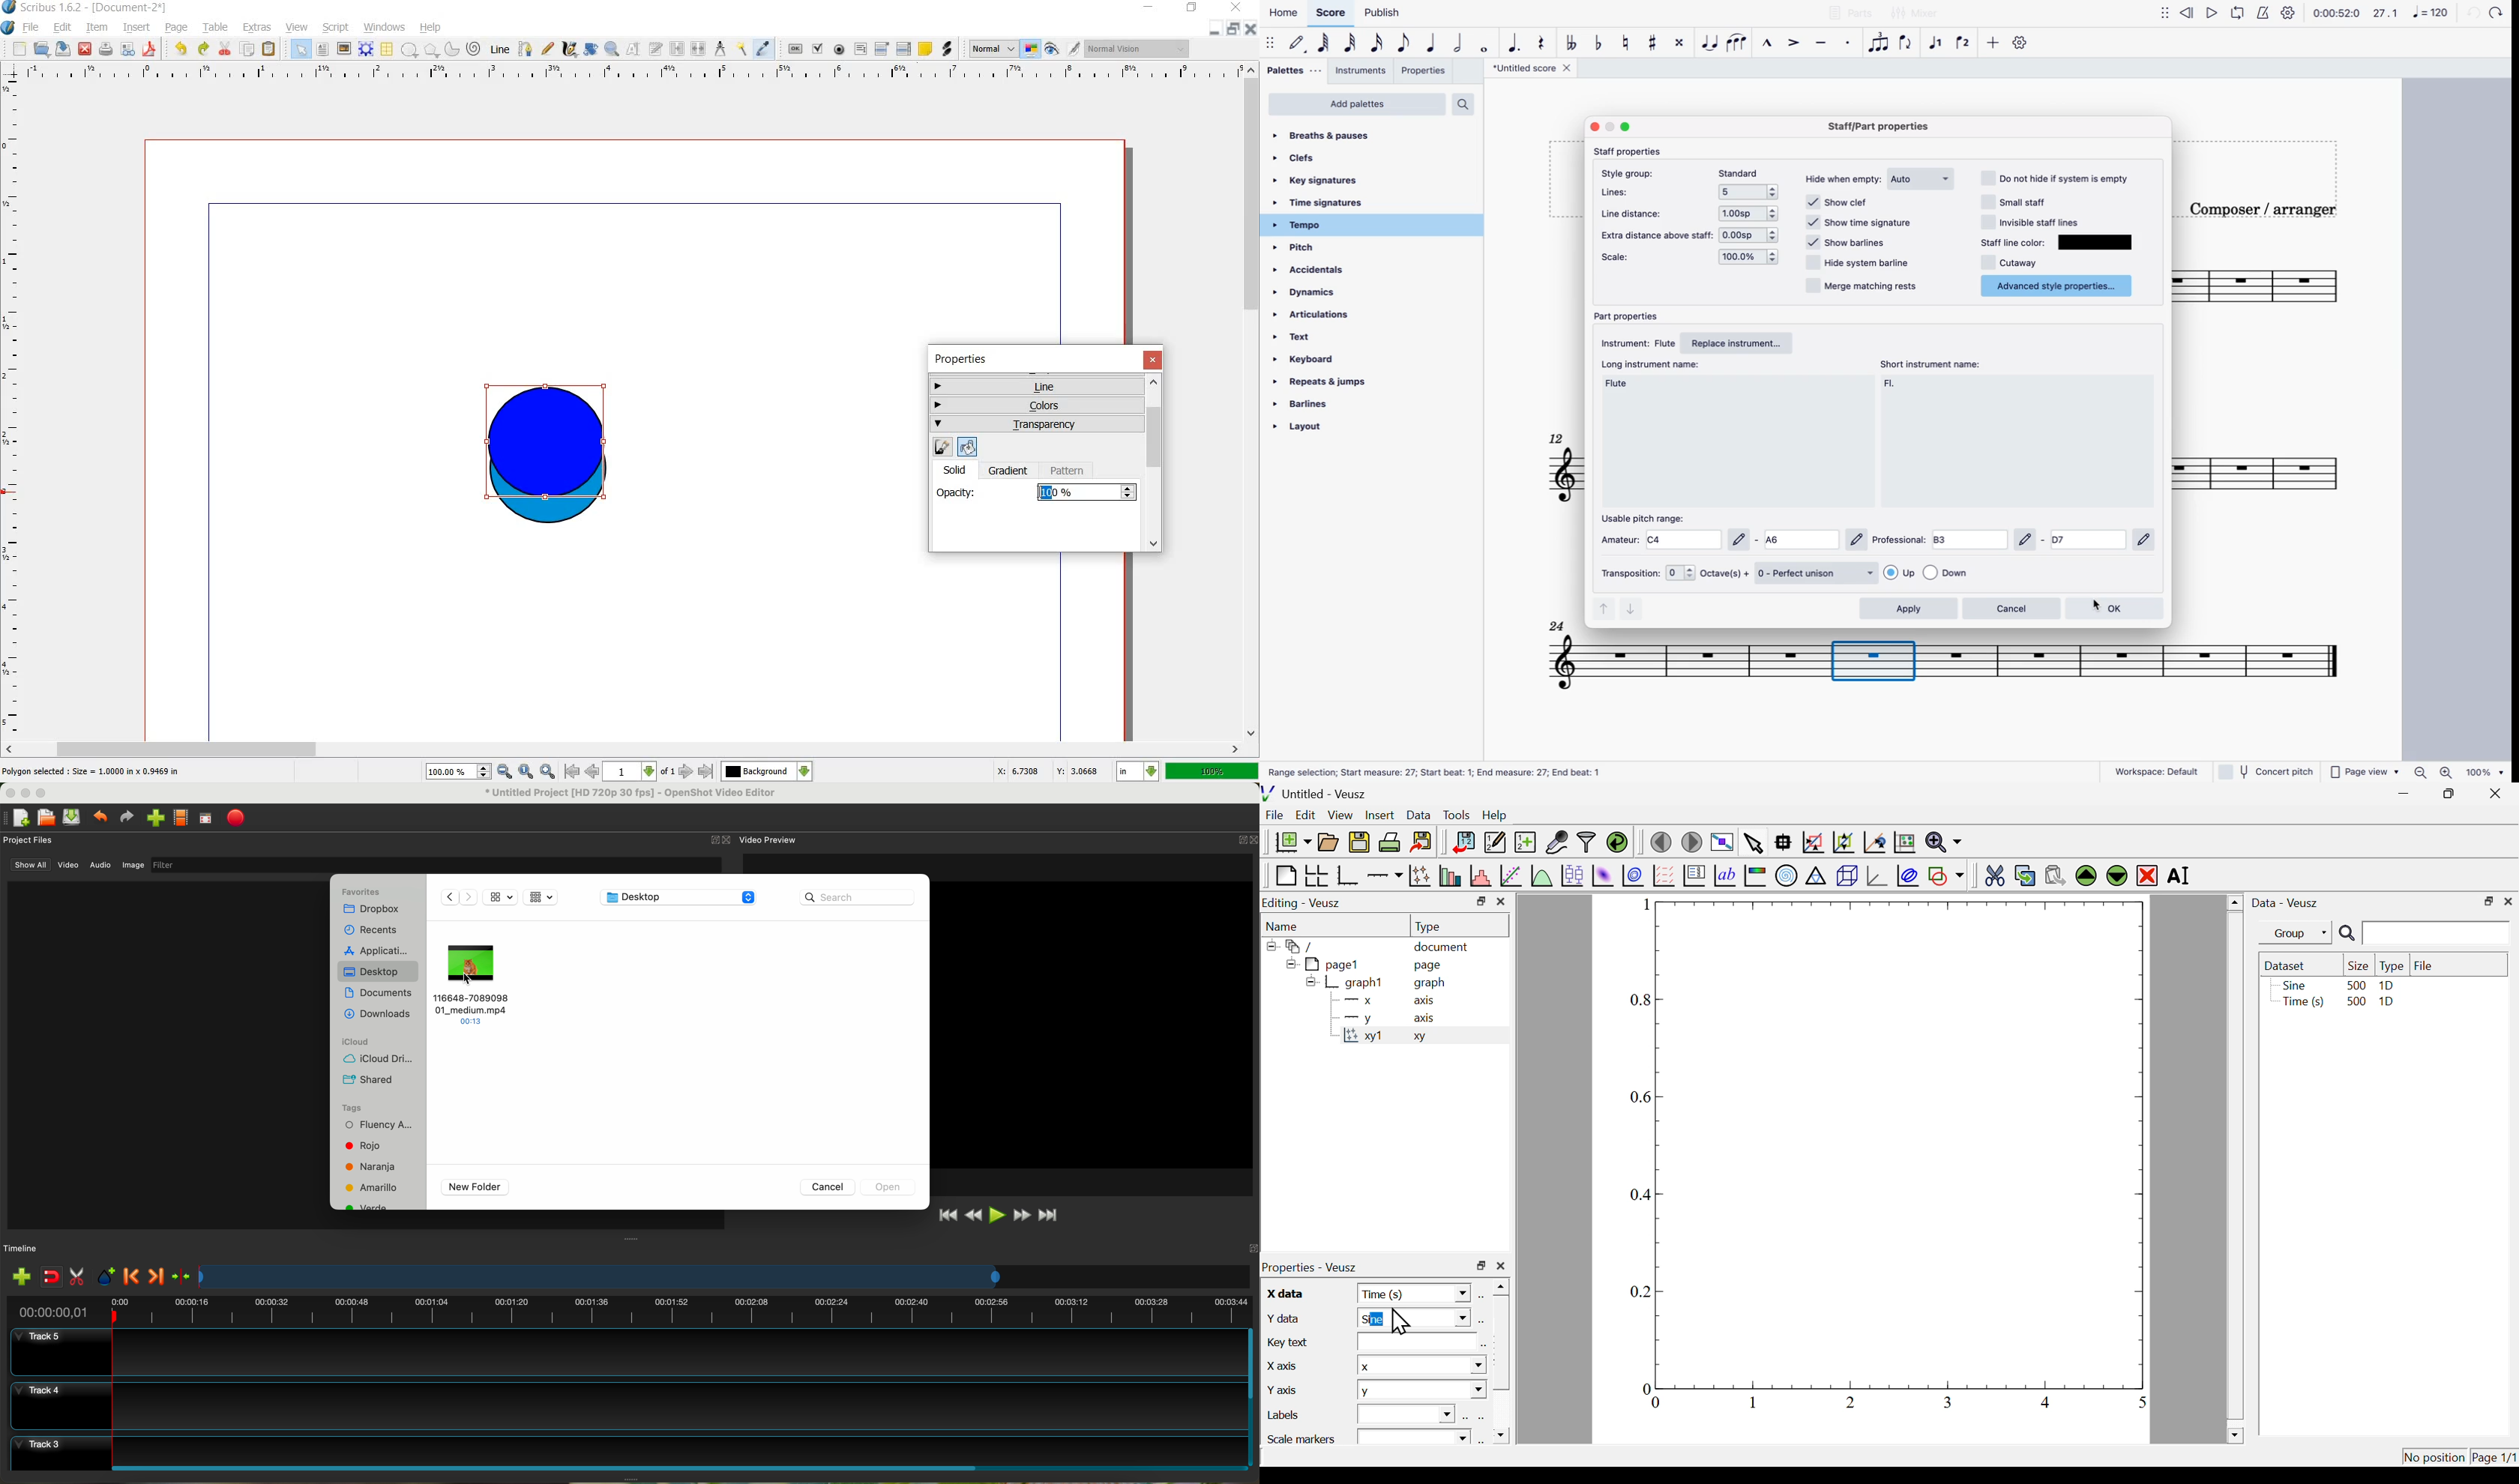  What do you see at coordinates (966, 446) in the screenshot?
I see `edit fill color properties` at bounding box center [966, 446].